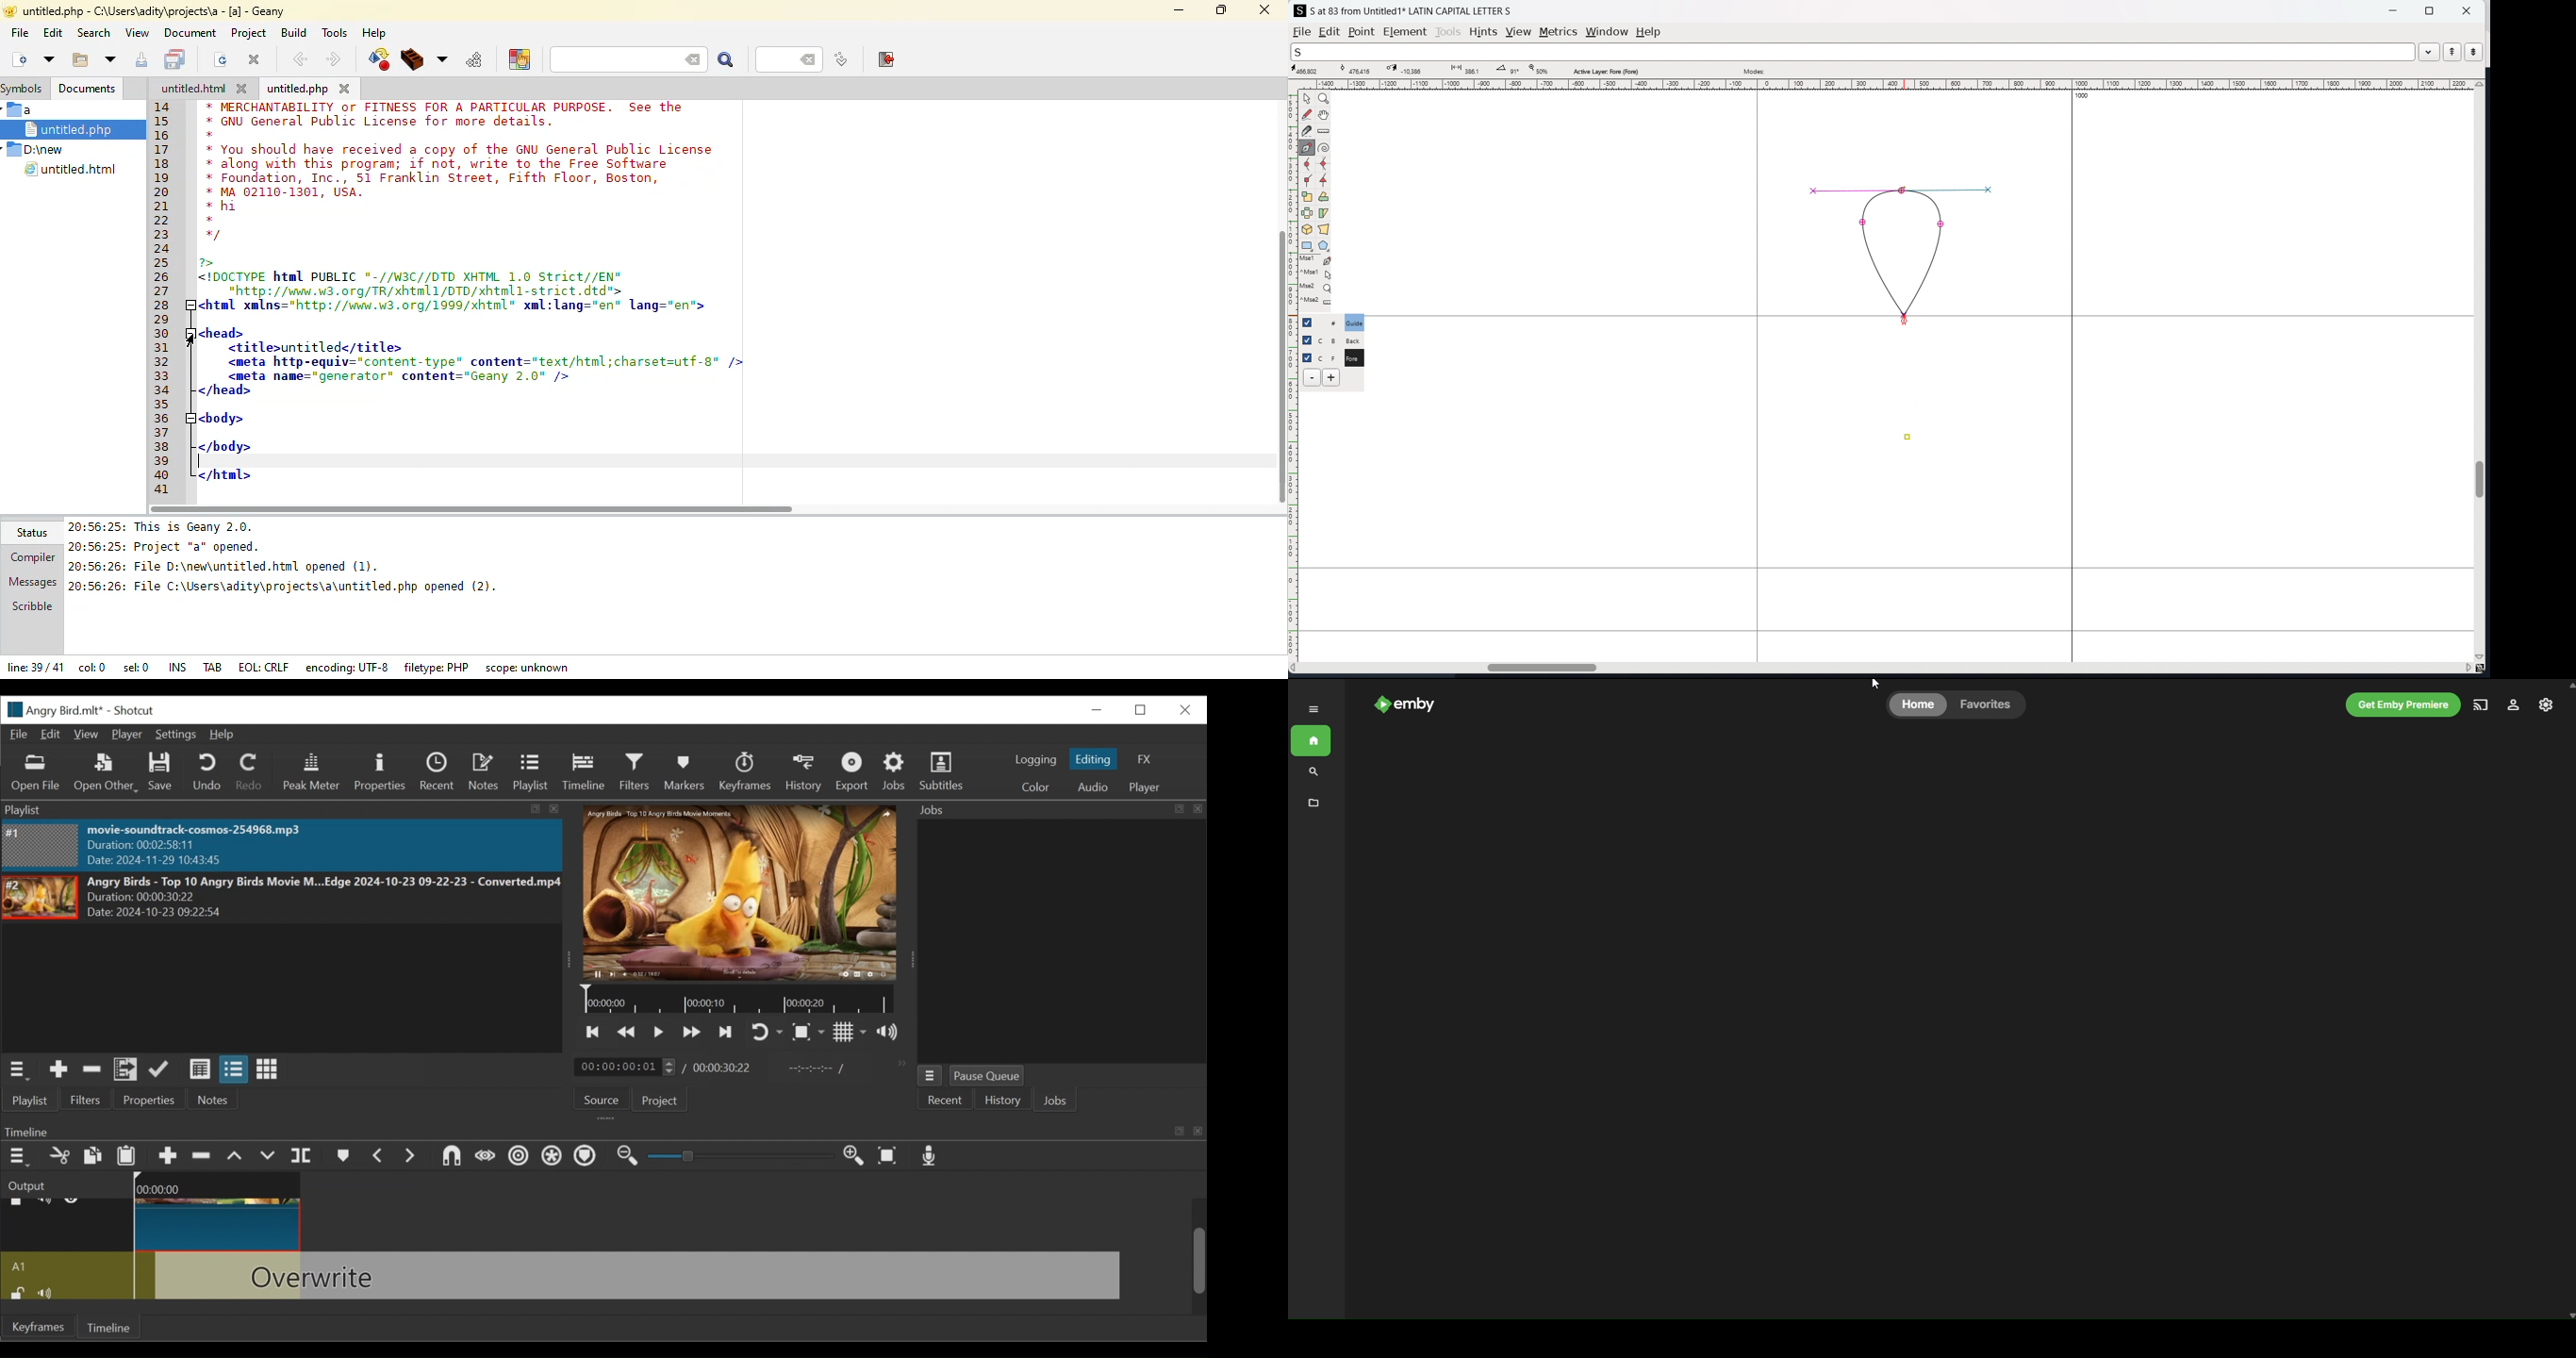 Image resolution: width=2576 pixels, height=1372 pixels. I want to click on FX, so click(1145, 761).